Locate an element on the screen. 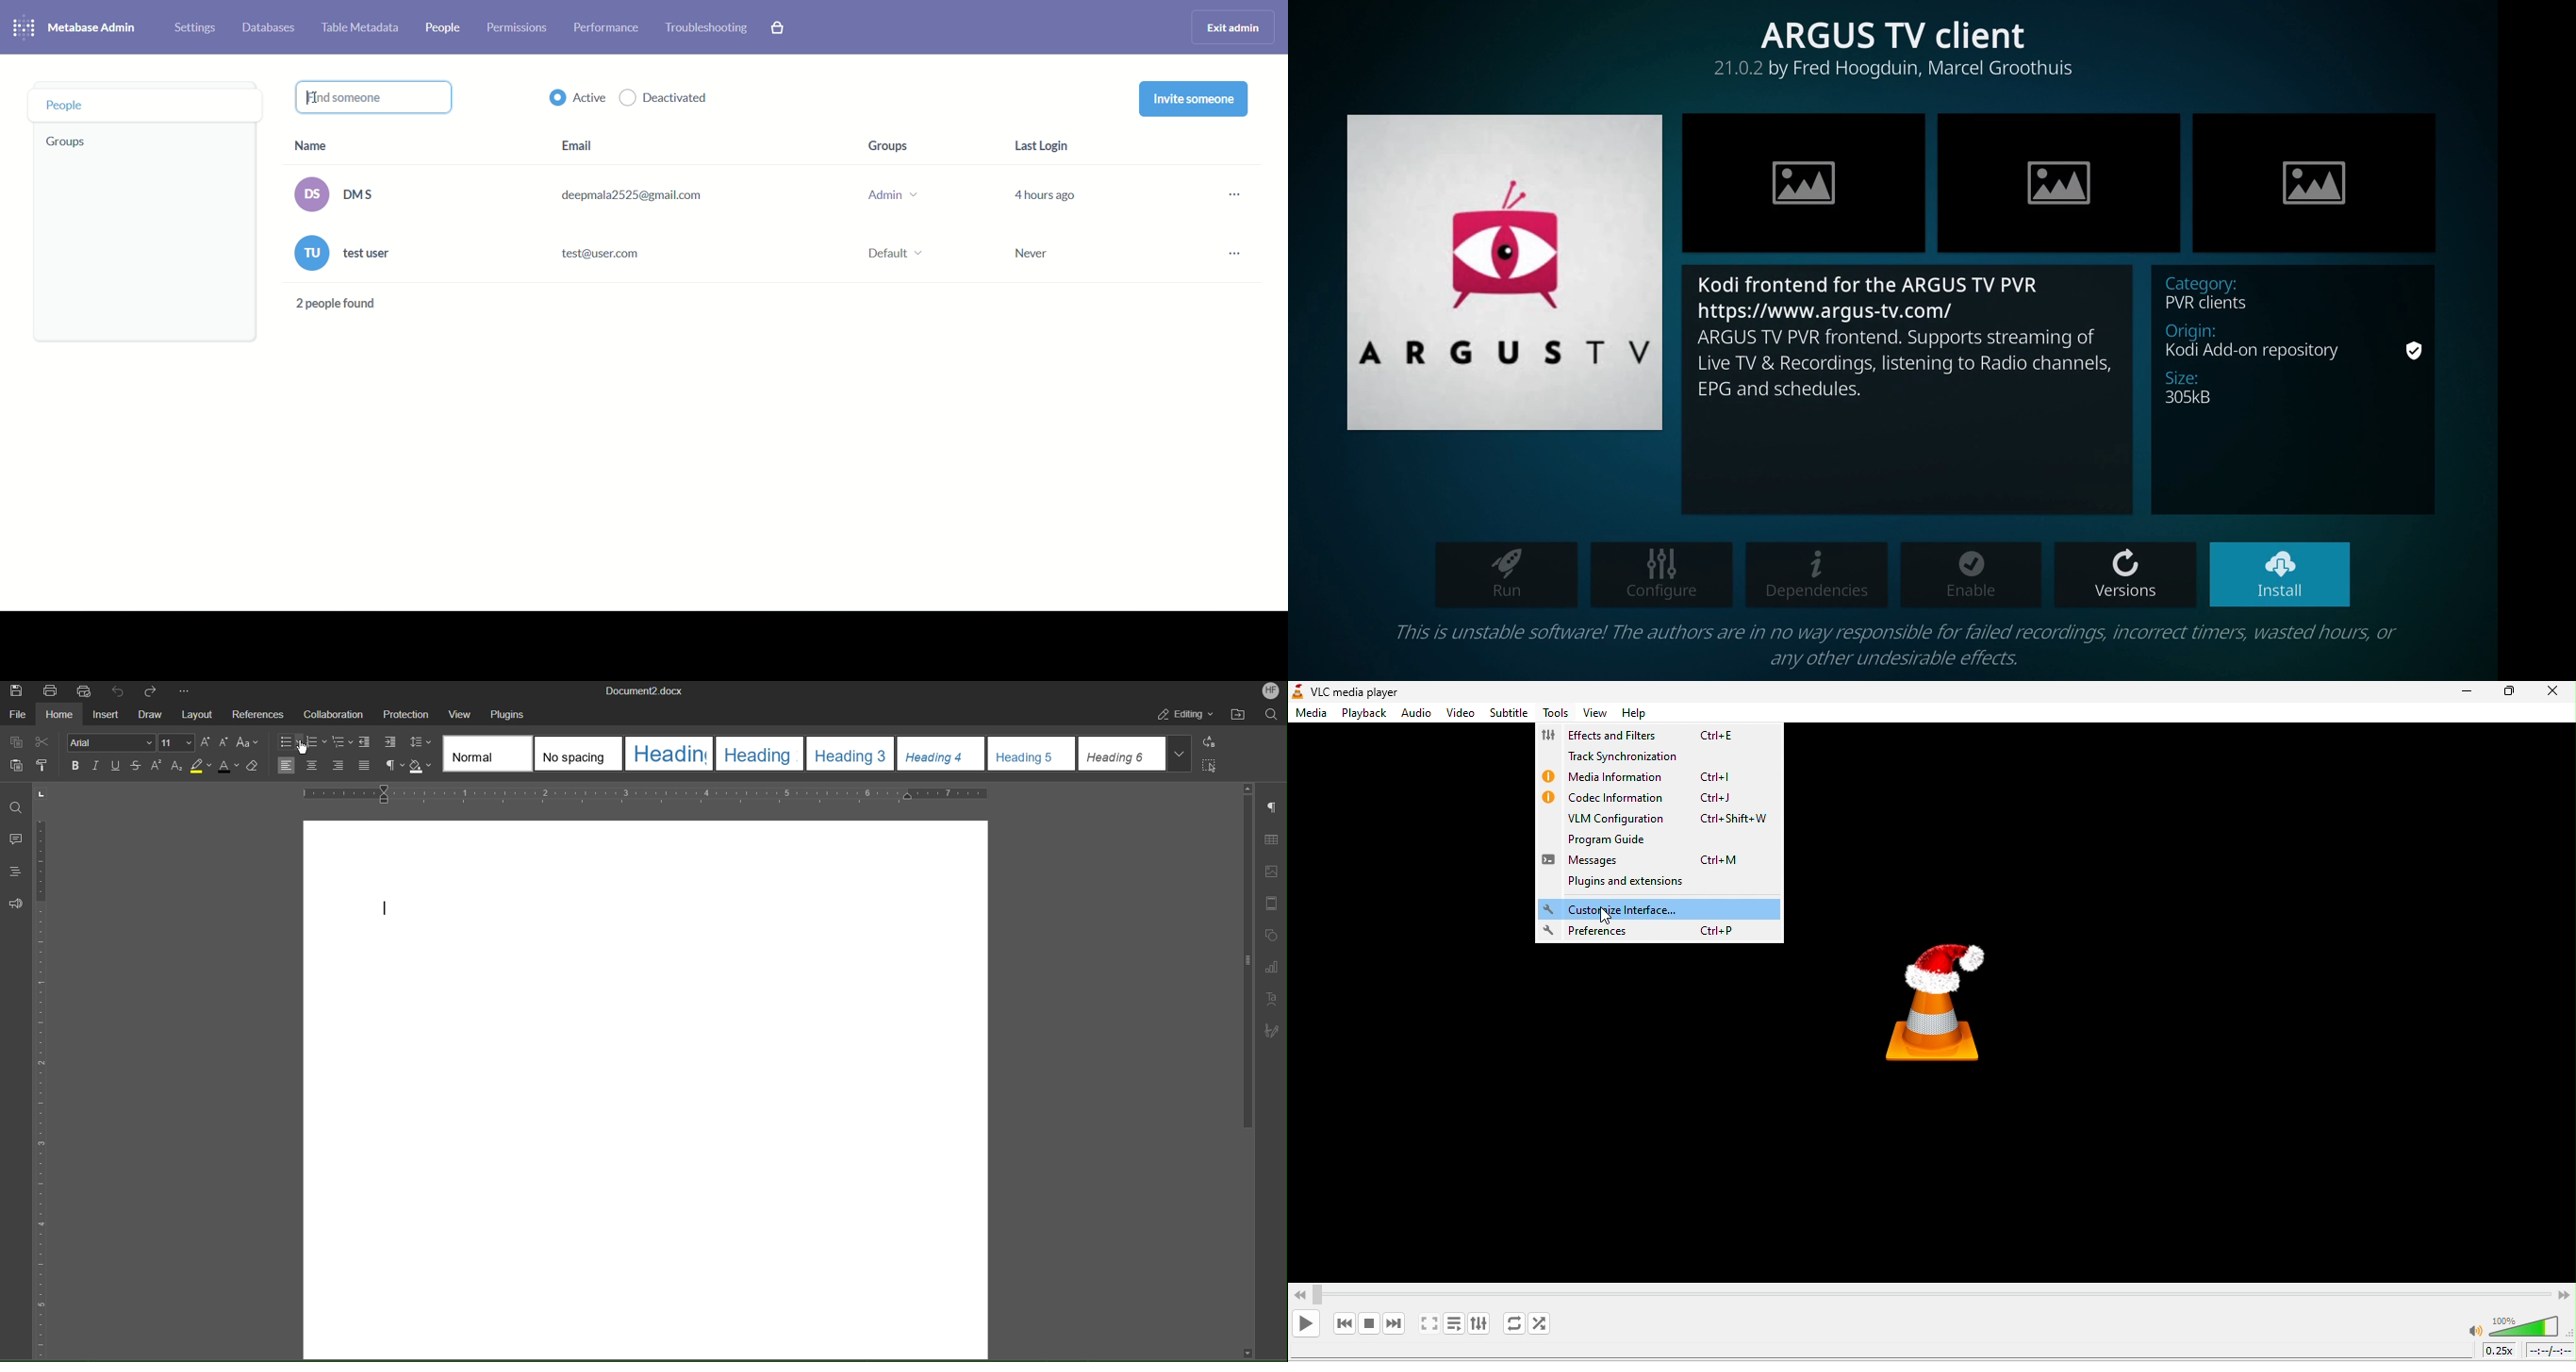 This screenshot has height=1372, width=2576. References is located at coordinates (262, 715).